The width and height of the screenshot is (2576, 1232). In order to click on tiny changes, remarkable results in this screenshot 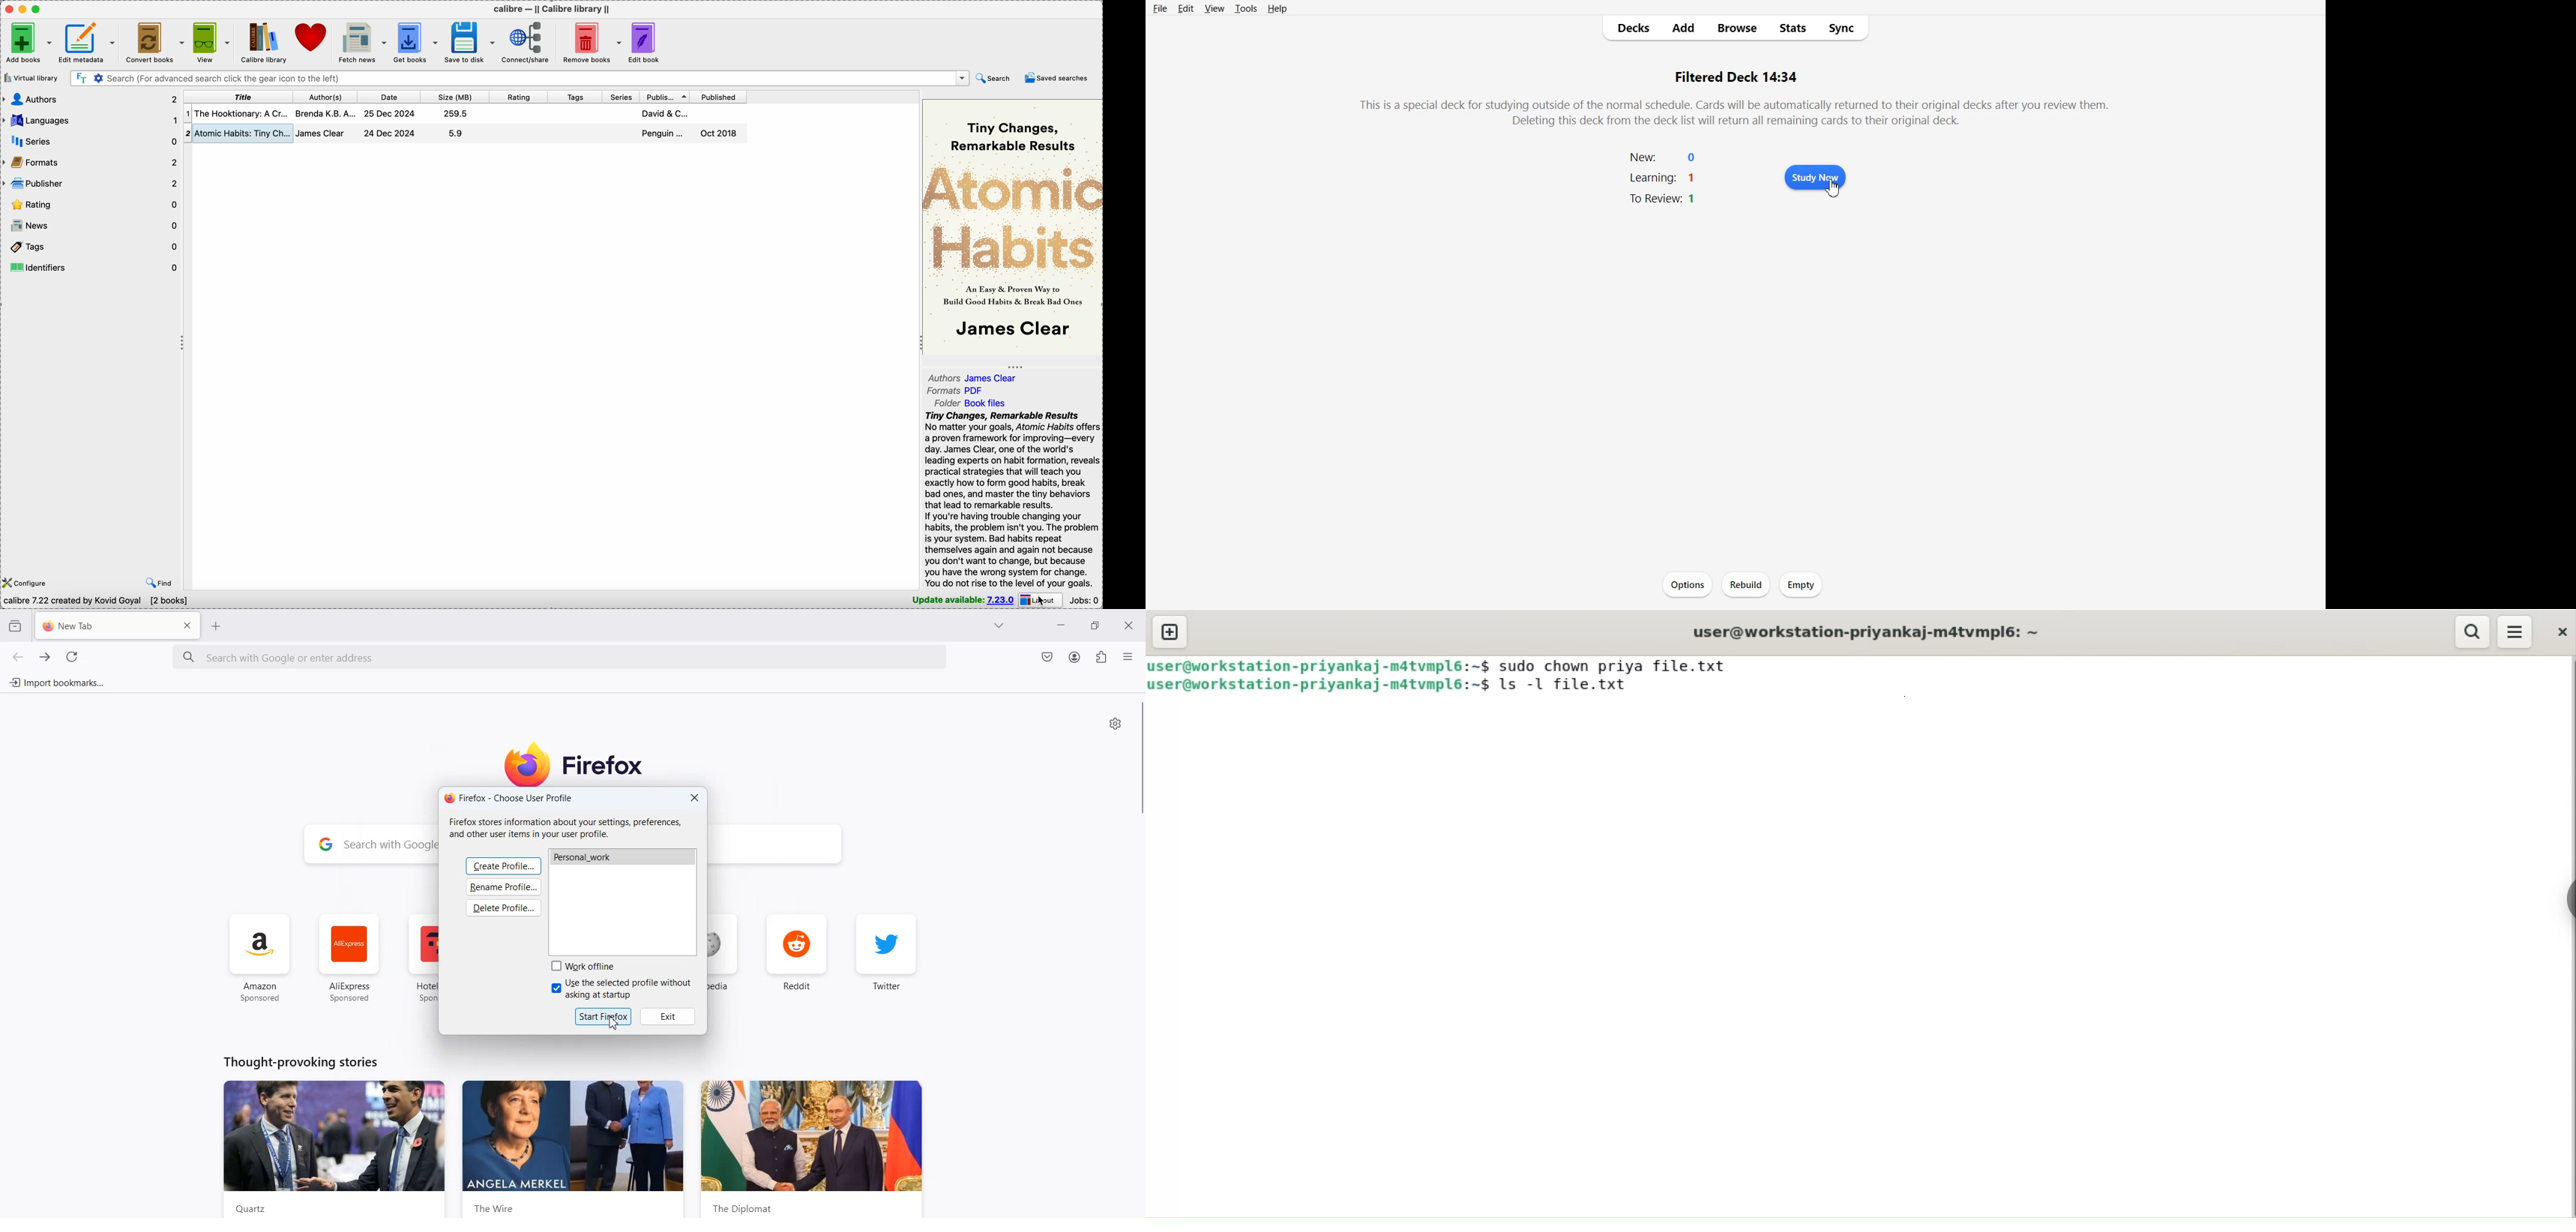, I will do `click(1013, 136)`.